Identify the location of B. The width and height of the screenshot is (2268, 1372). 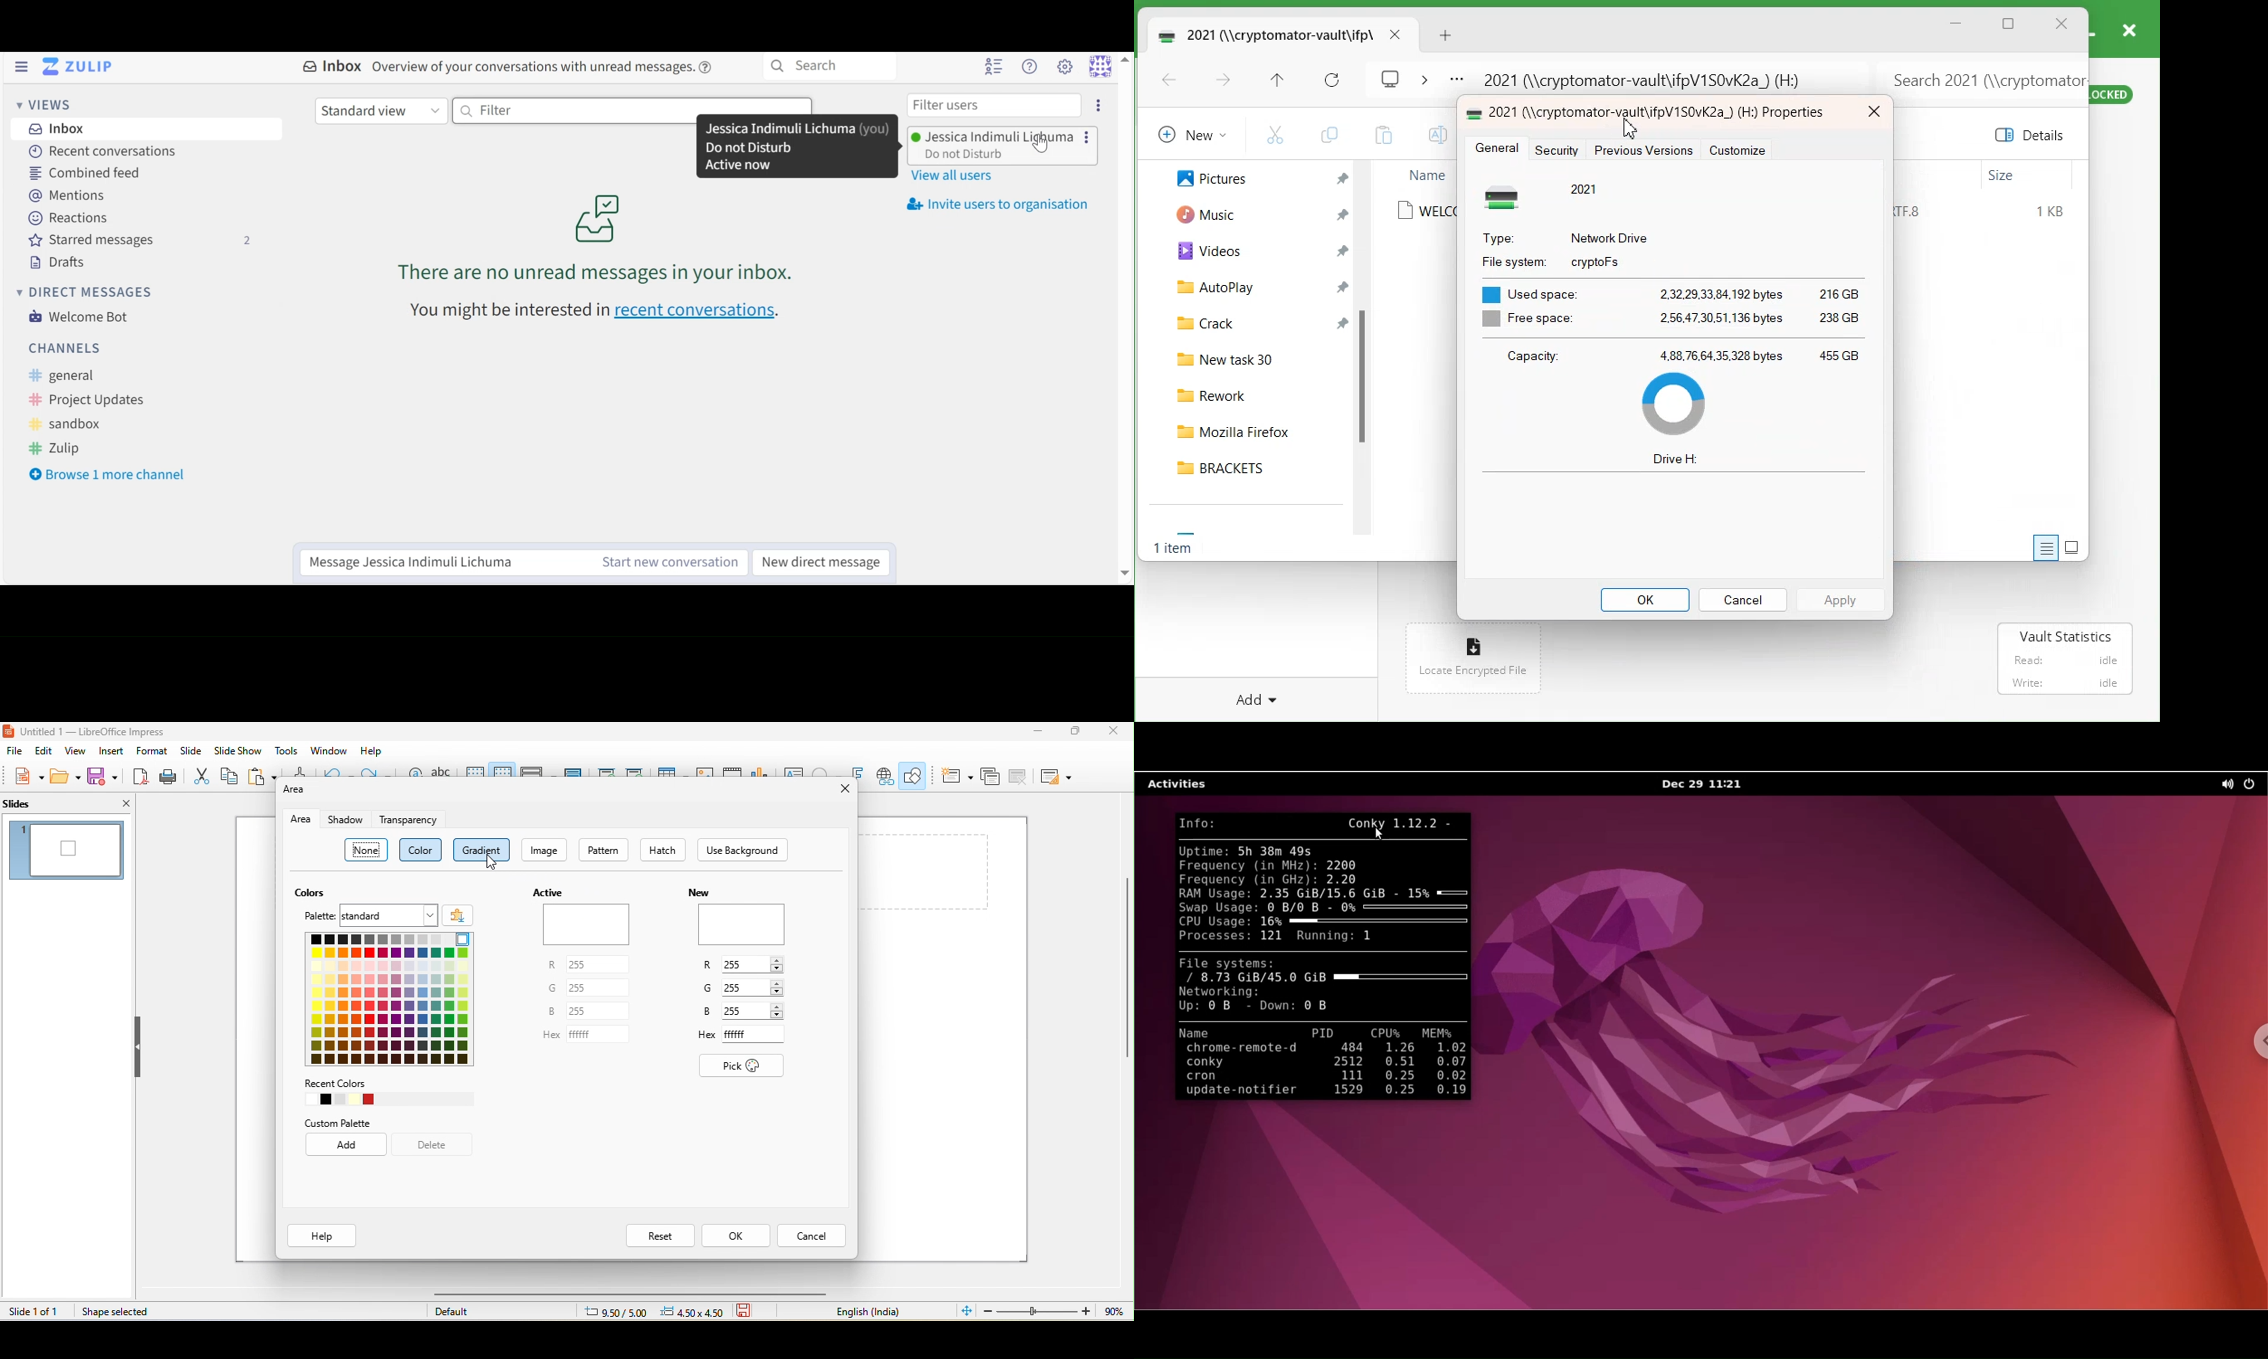
(709, 1012).